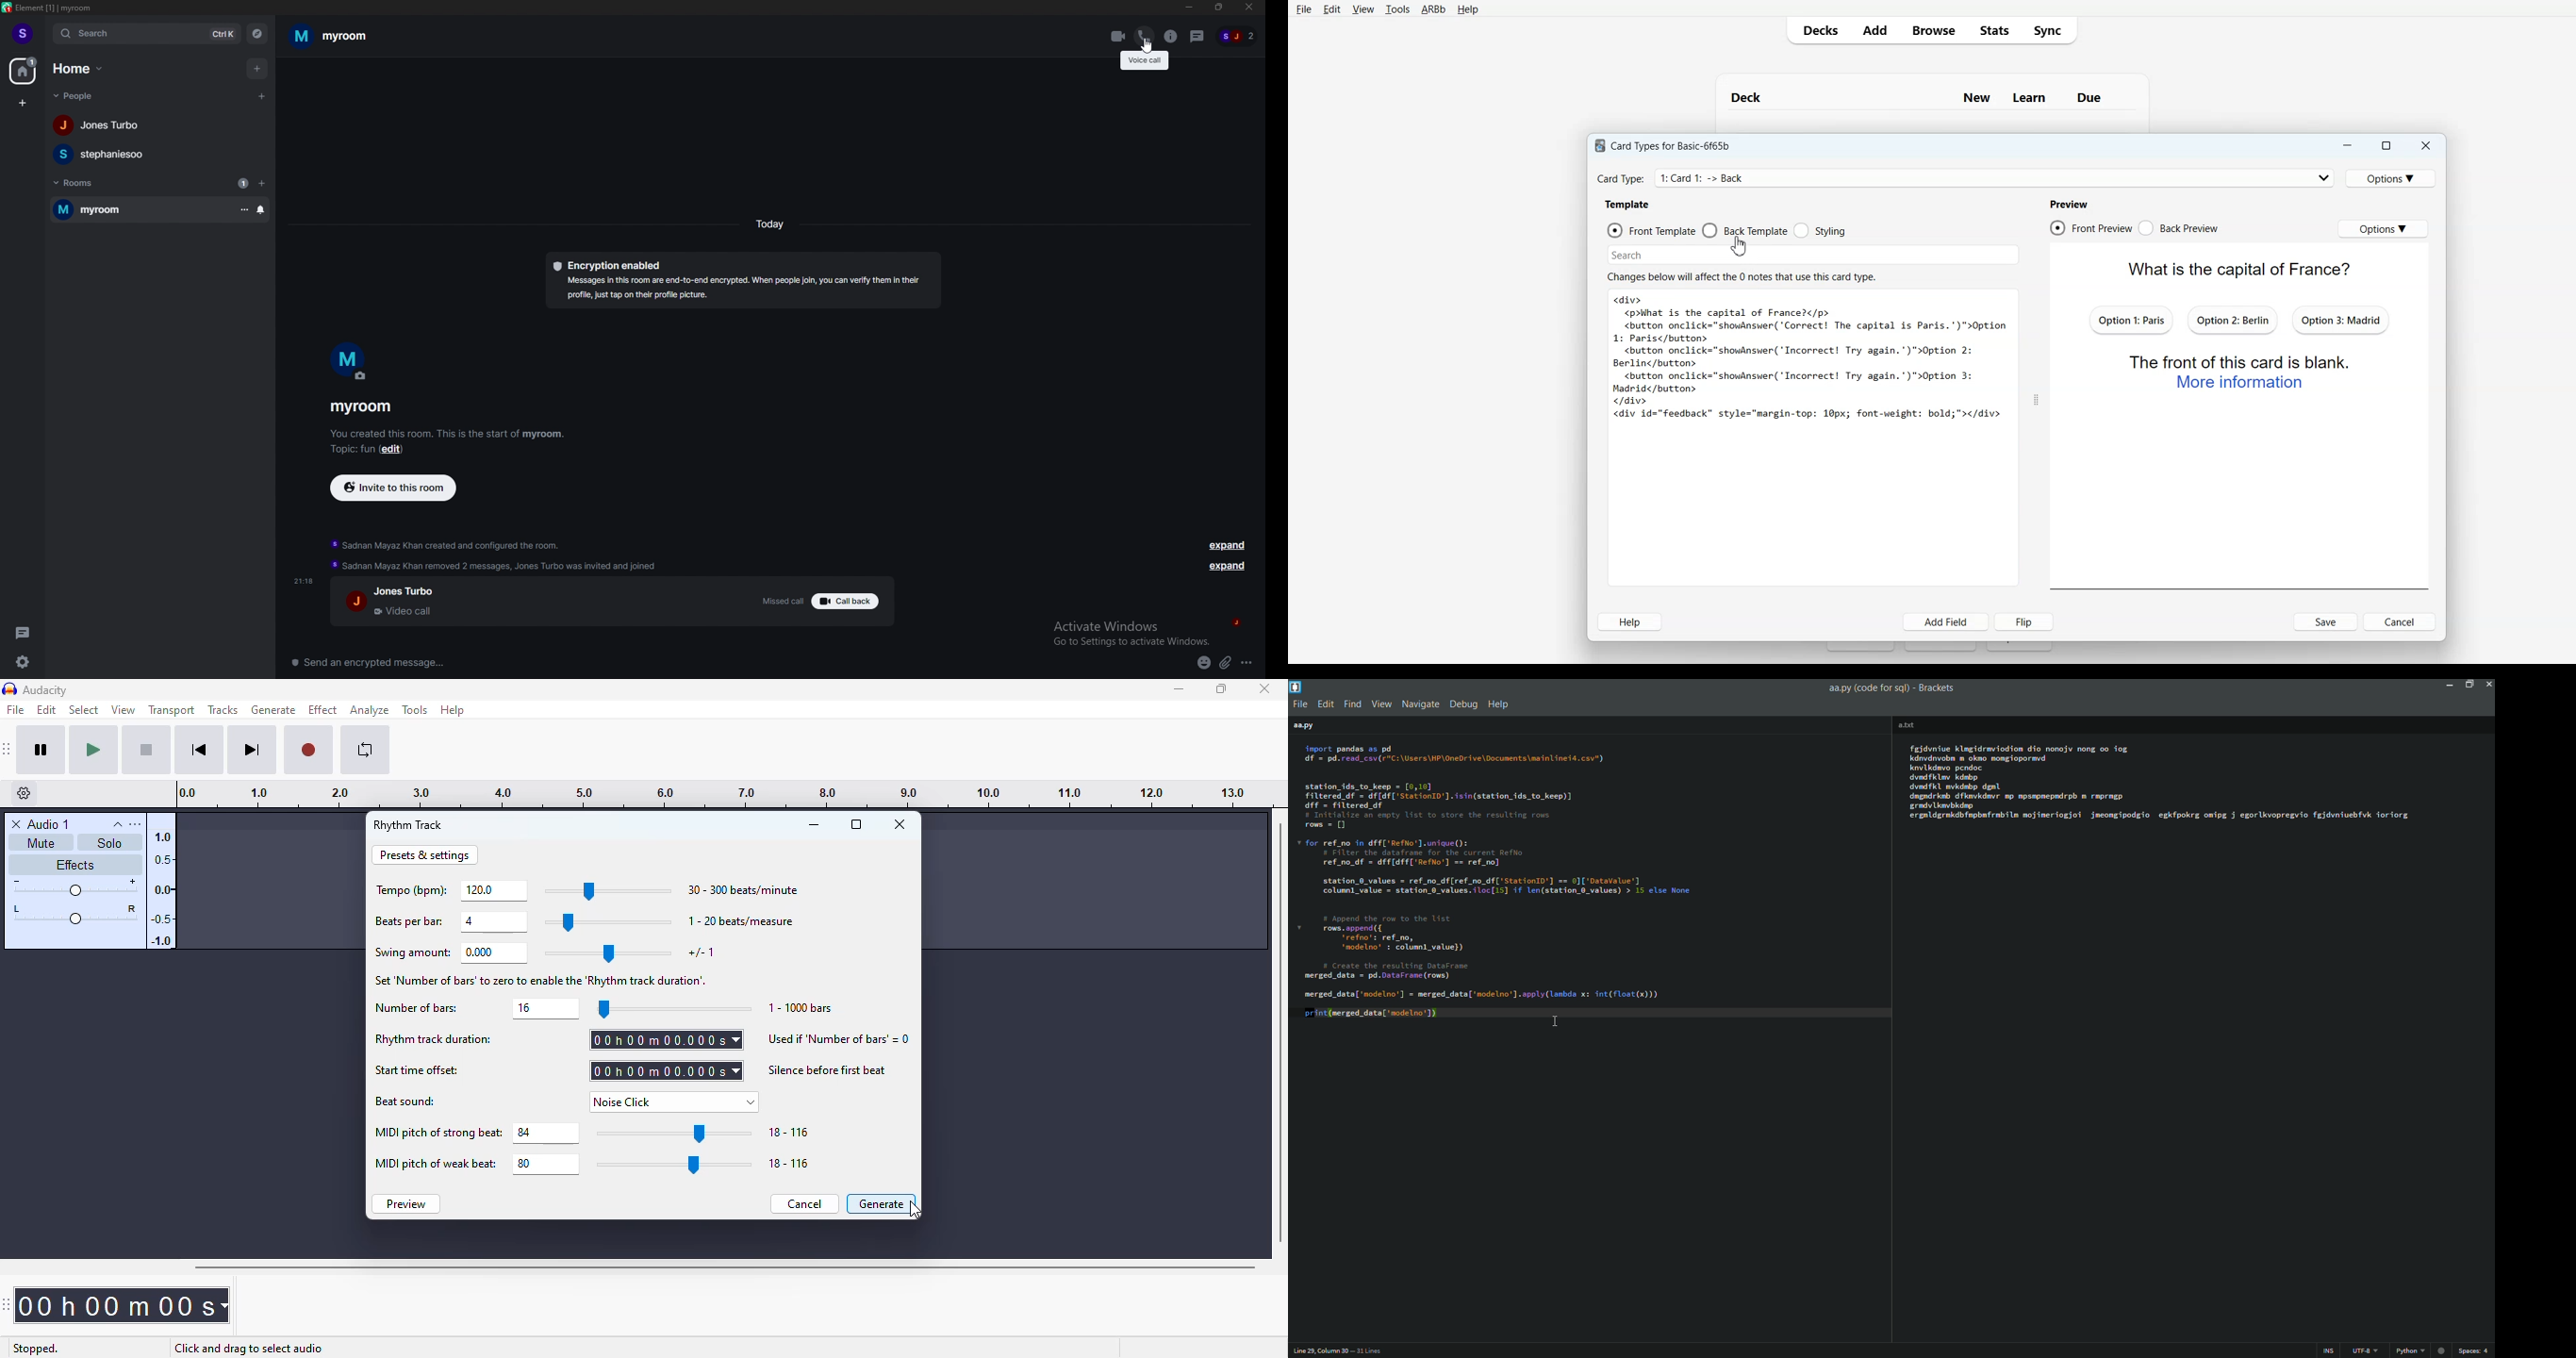 The width and height of the screenshot is (2576, 1372). Describe the element at coordinates (1198, 37) in the screenshot. I see `threads` at that location.